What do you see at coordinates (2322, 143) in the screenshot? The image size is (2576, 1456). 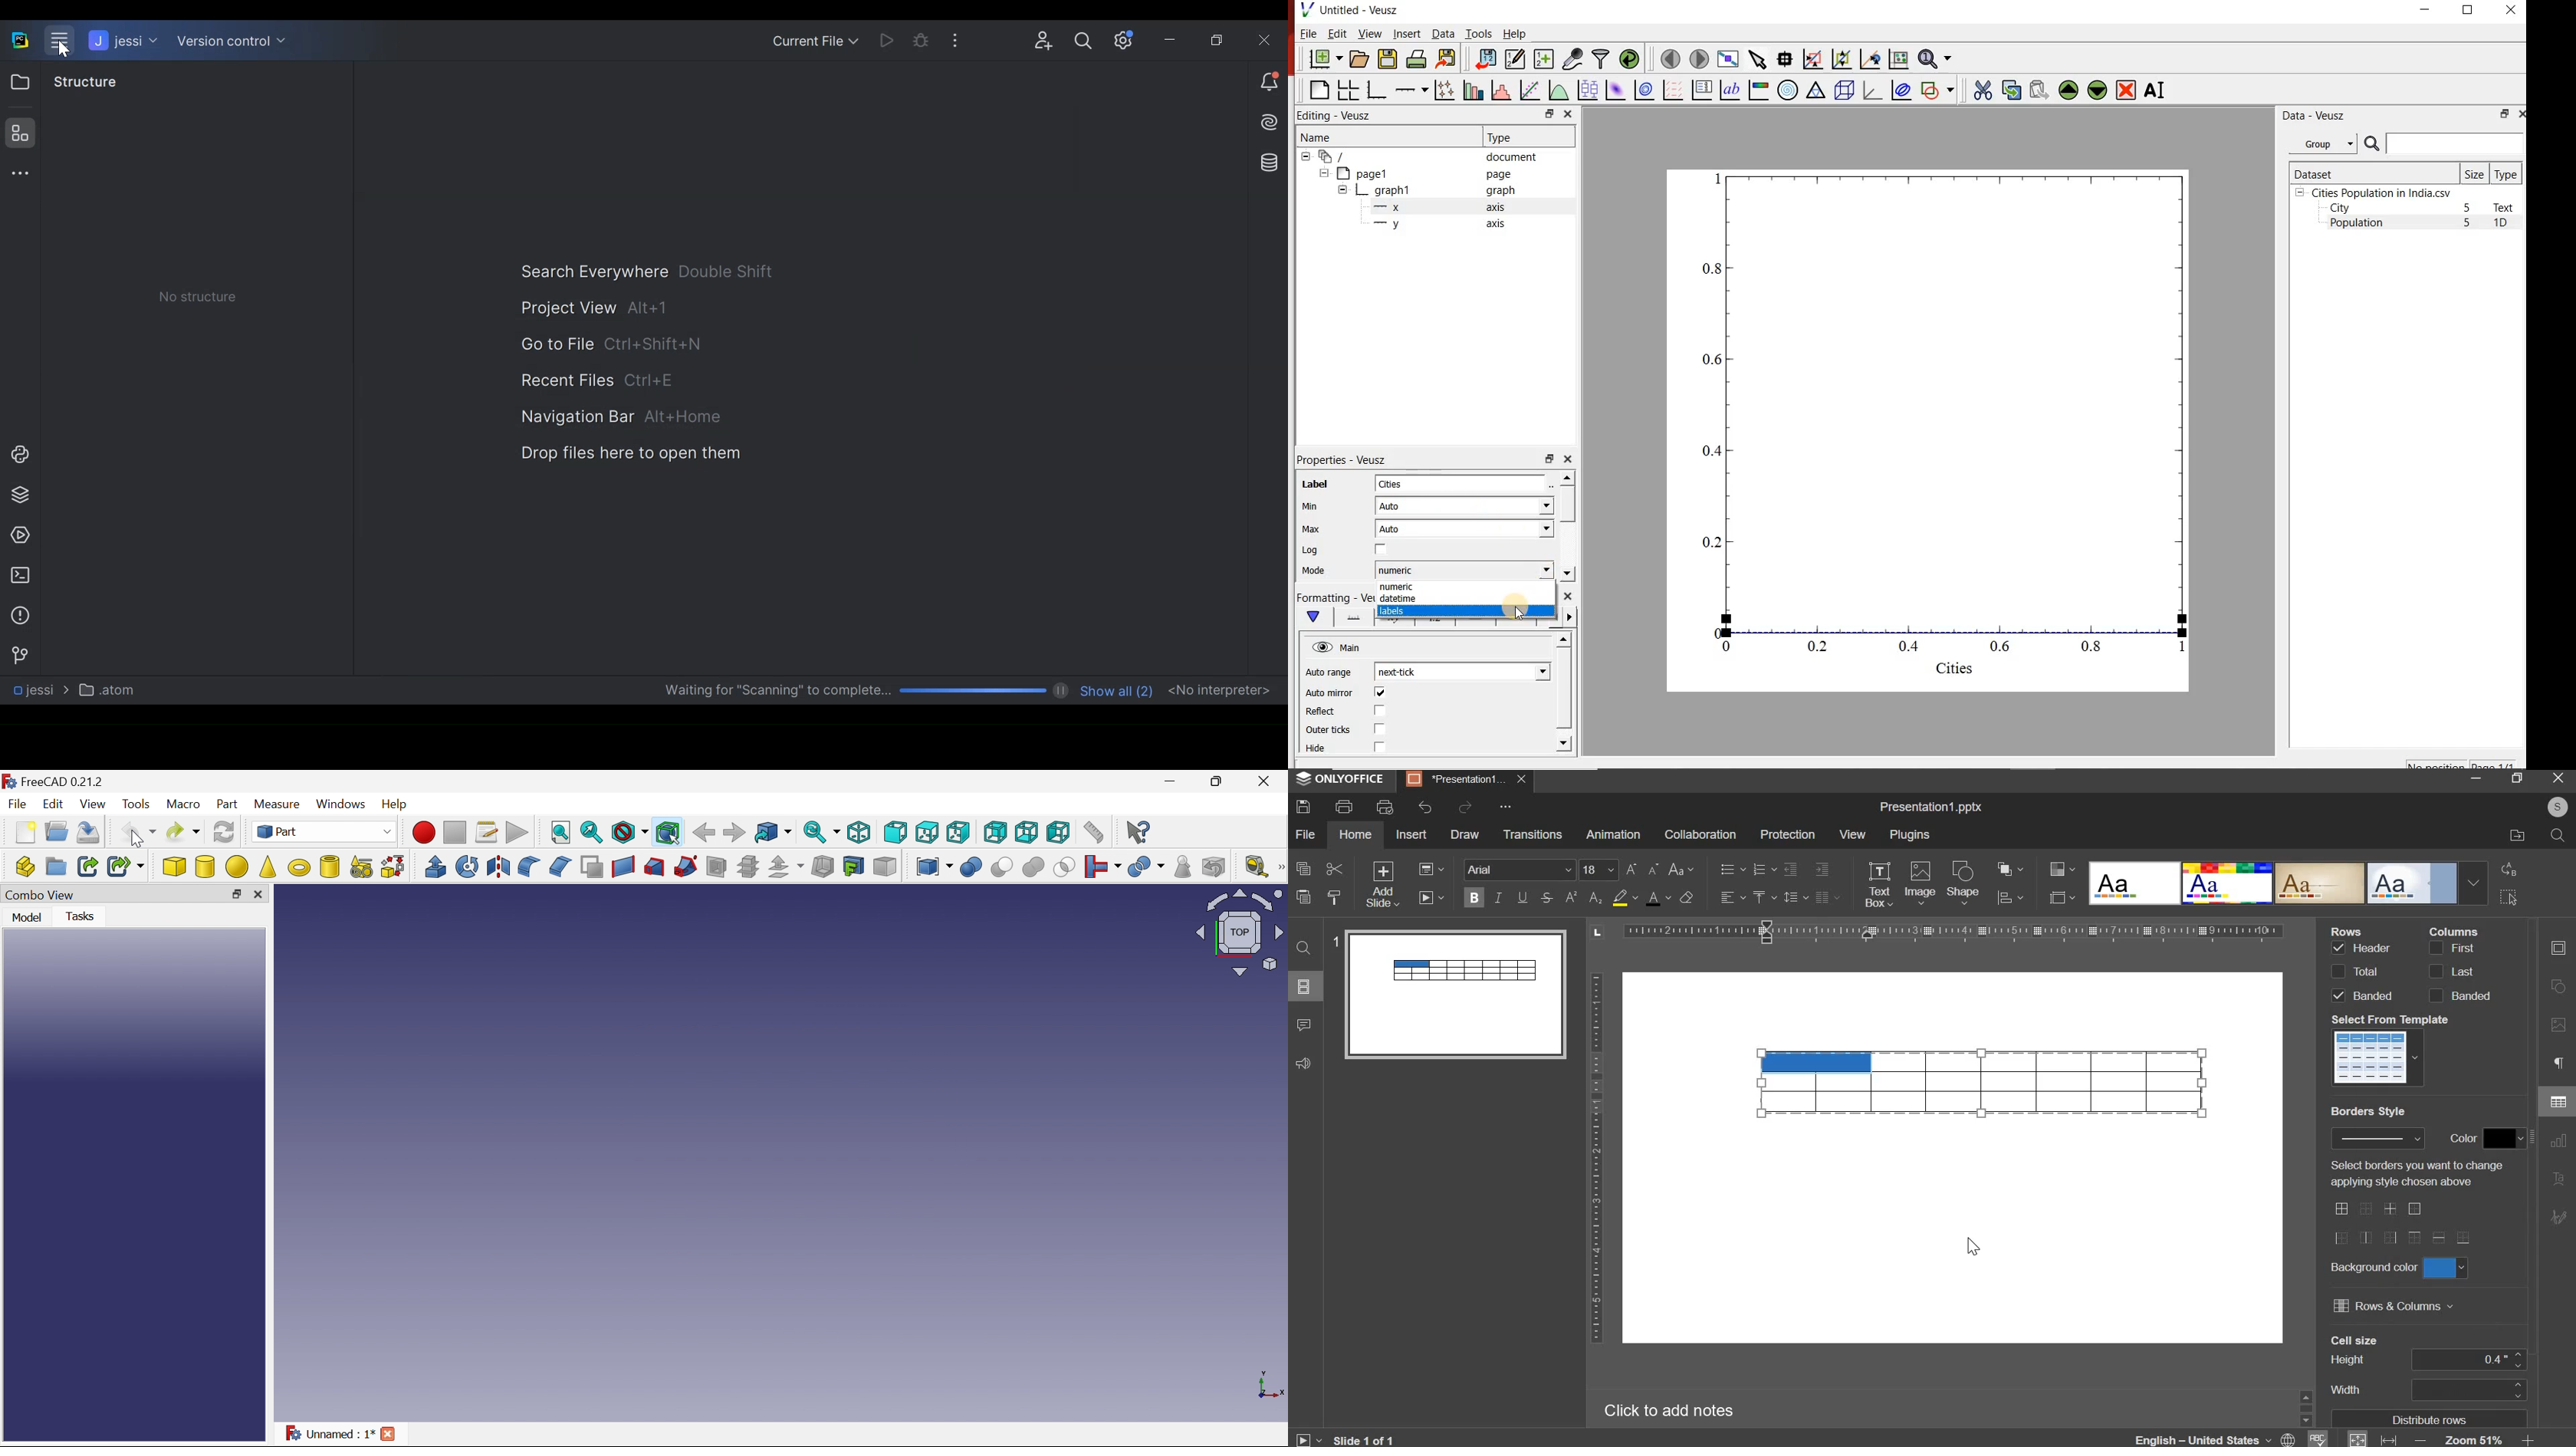 I see `Group datasets with property given` at bounding box center [2322, 143].